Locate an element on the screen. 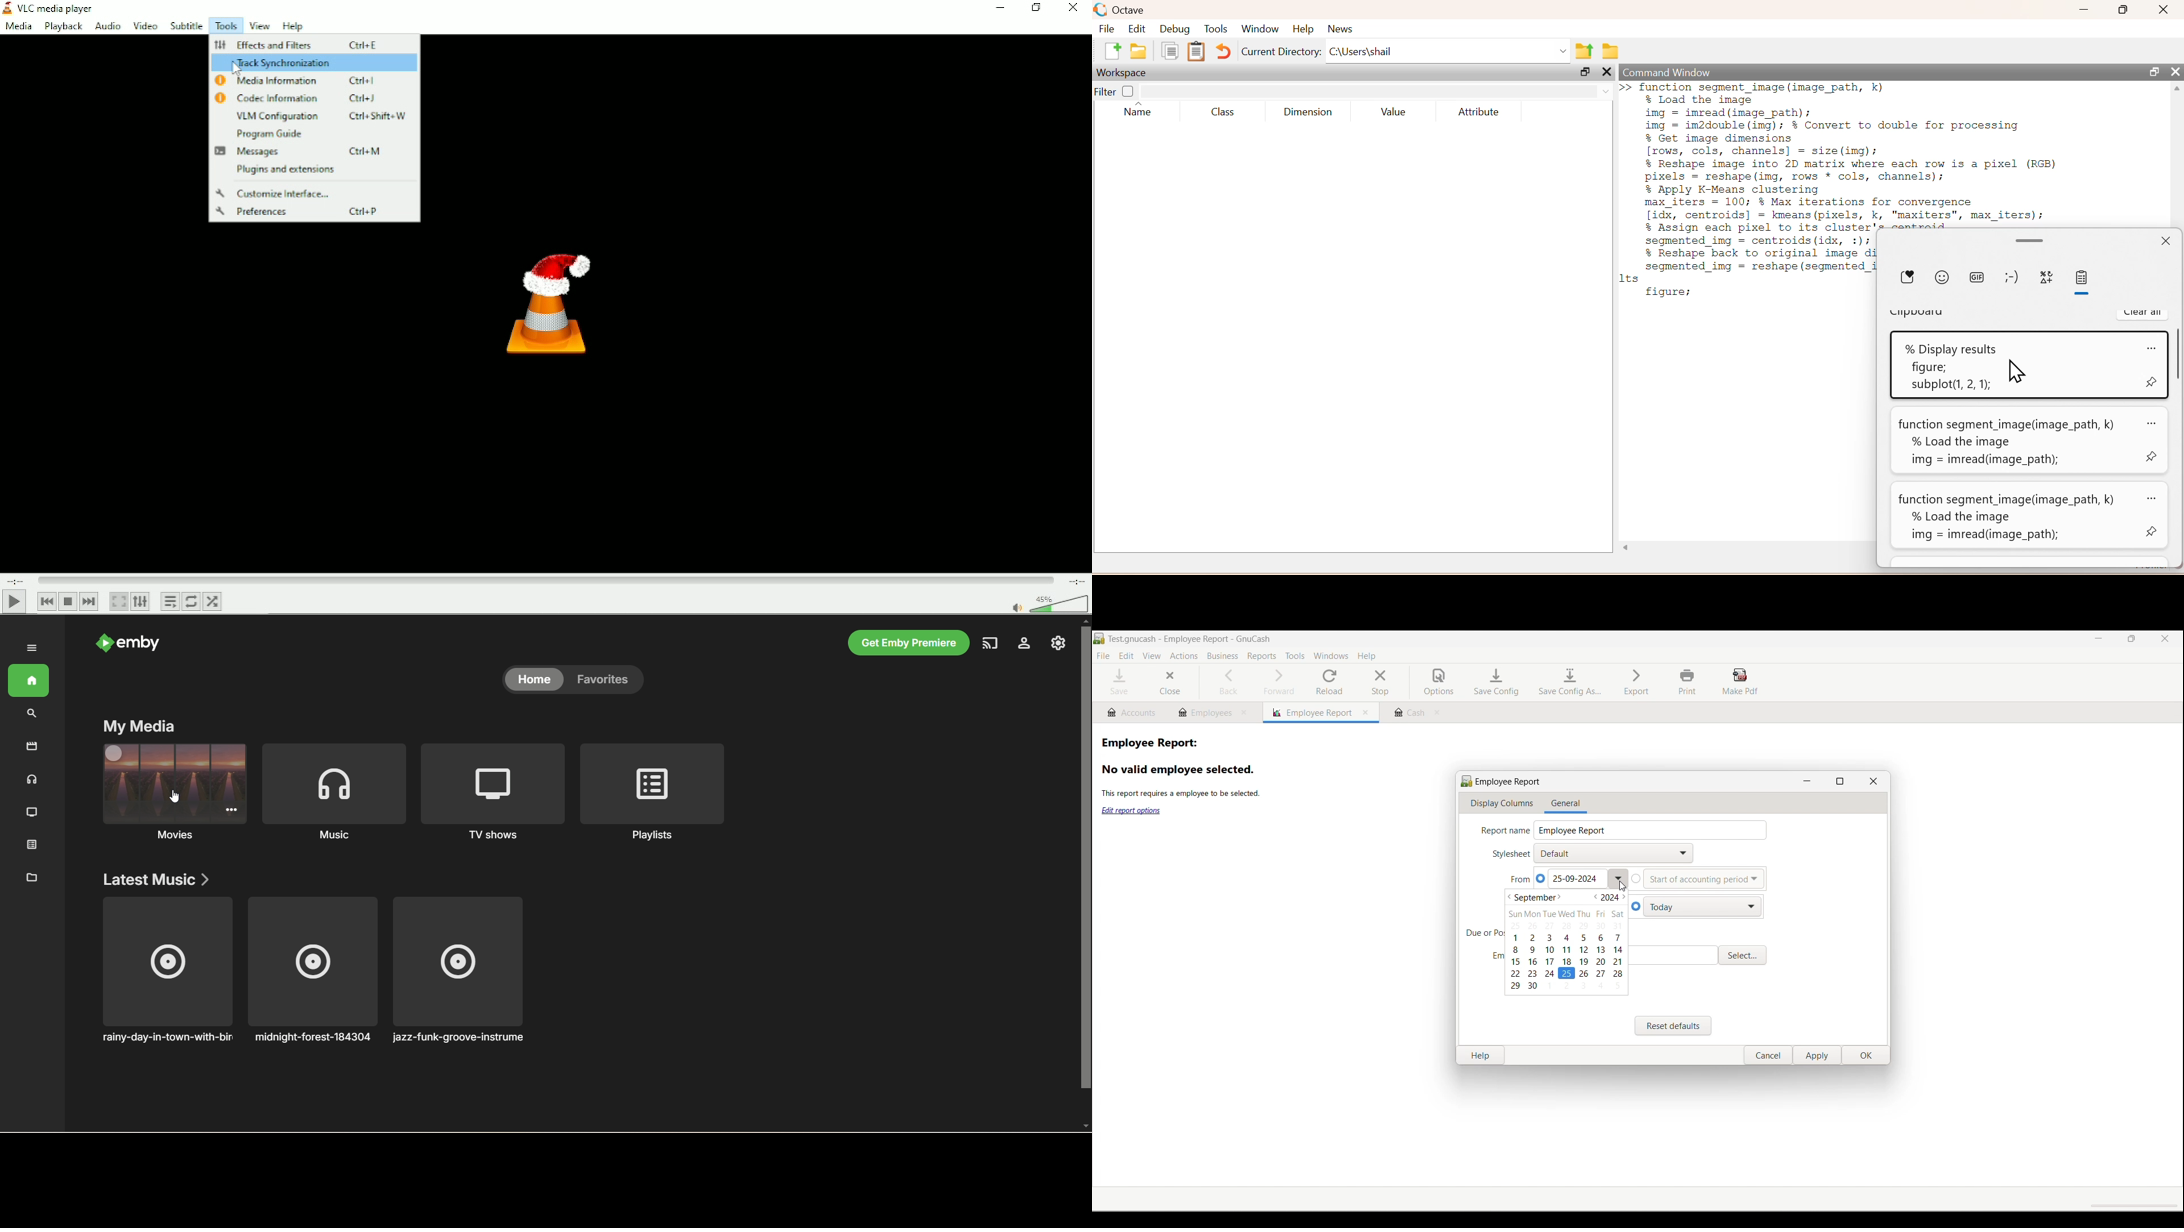 Image resolution: width=2184 pixels, height=1232 pixels. Help is located at coordinates (294, 26).